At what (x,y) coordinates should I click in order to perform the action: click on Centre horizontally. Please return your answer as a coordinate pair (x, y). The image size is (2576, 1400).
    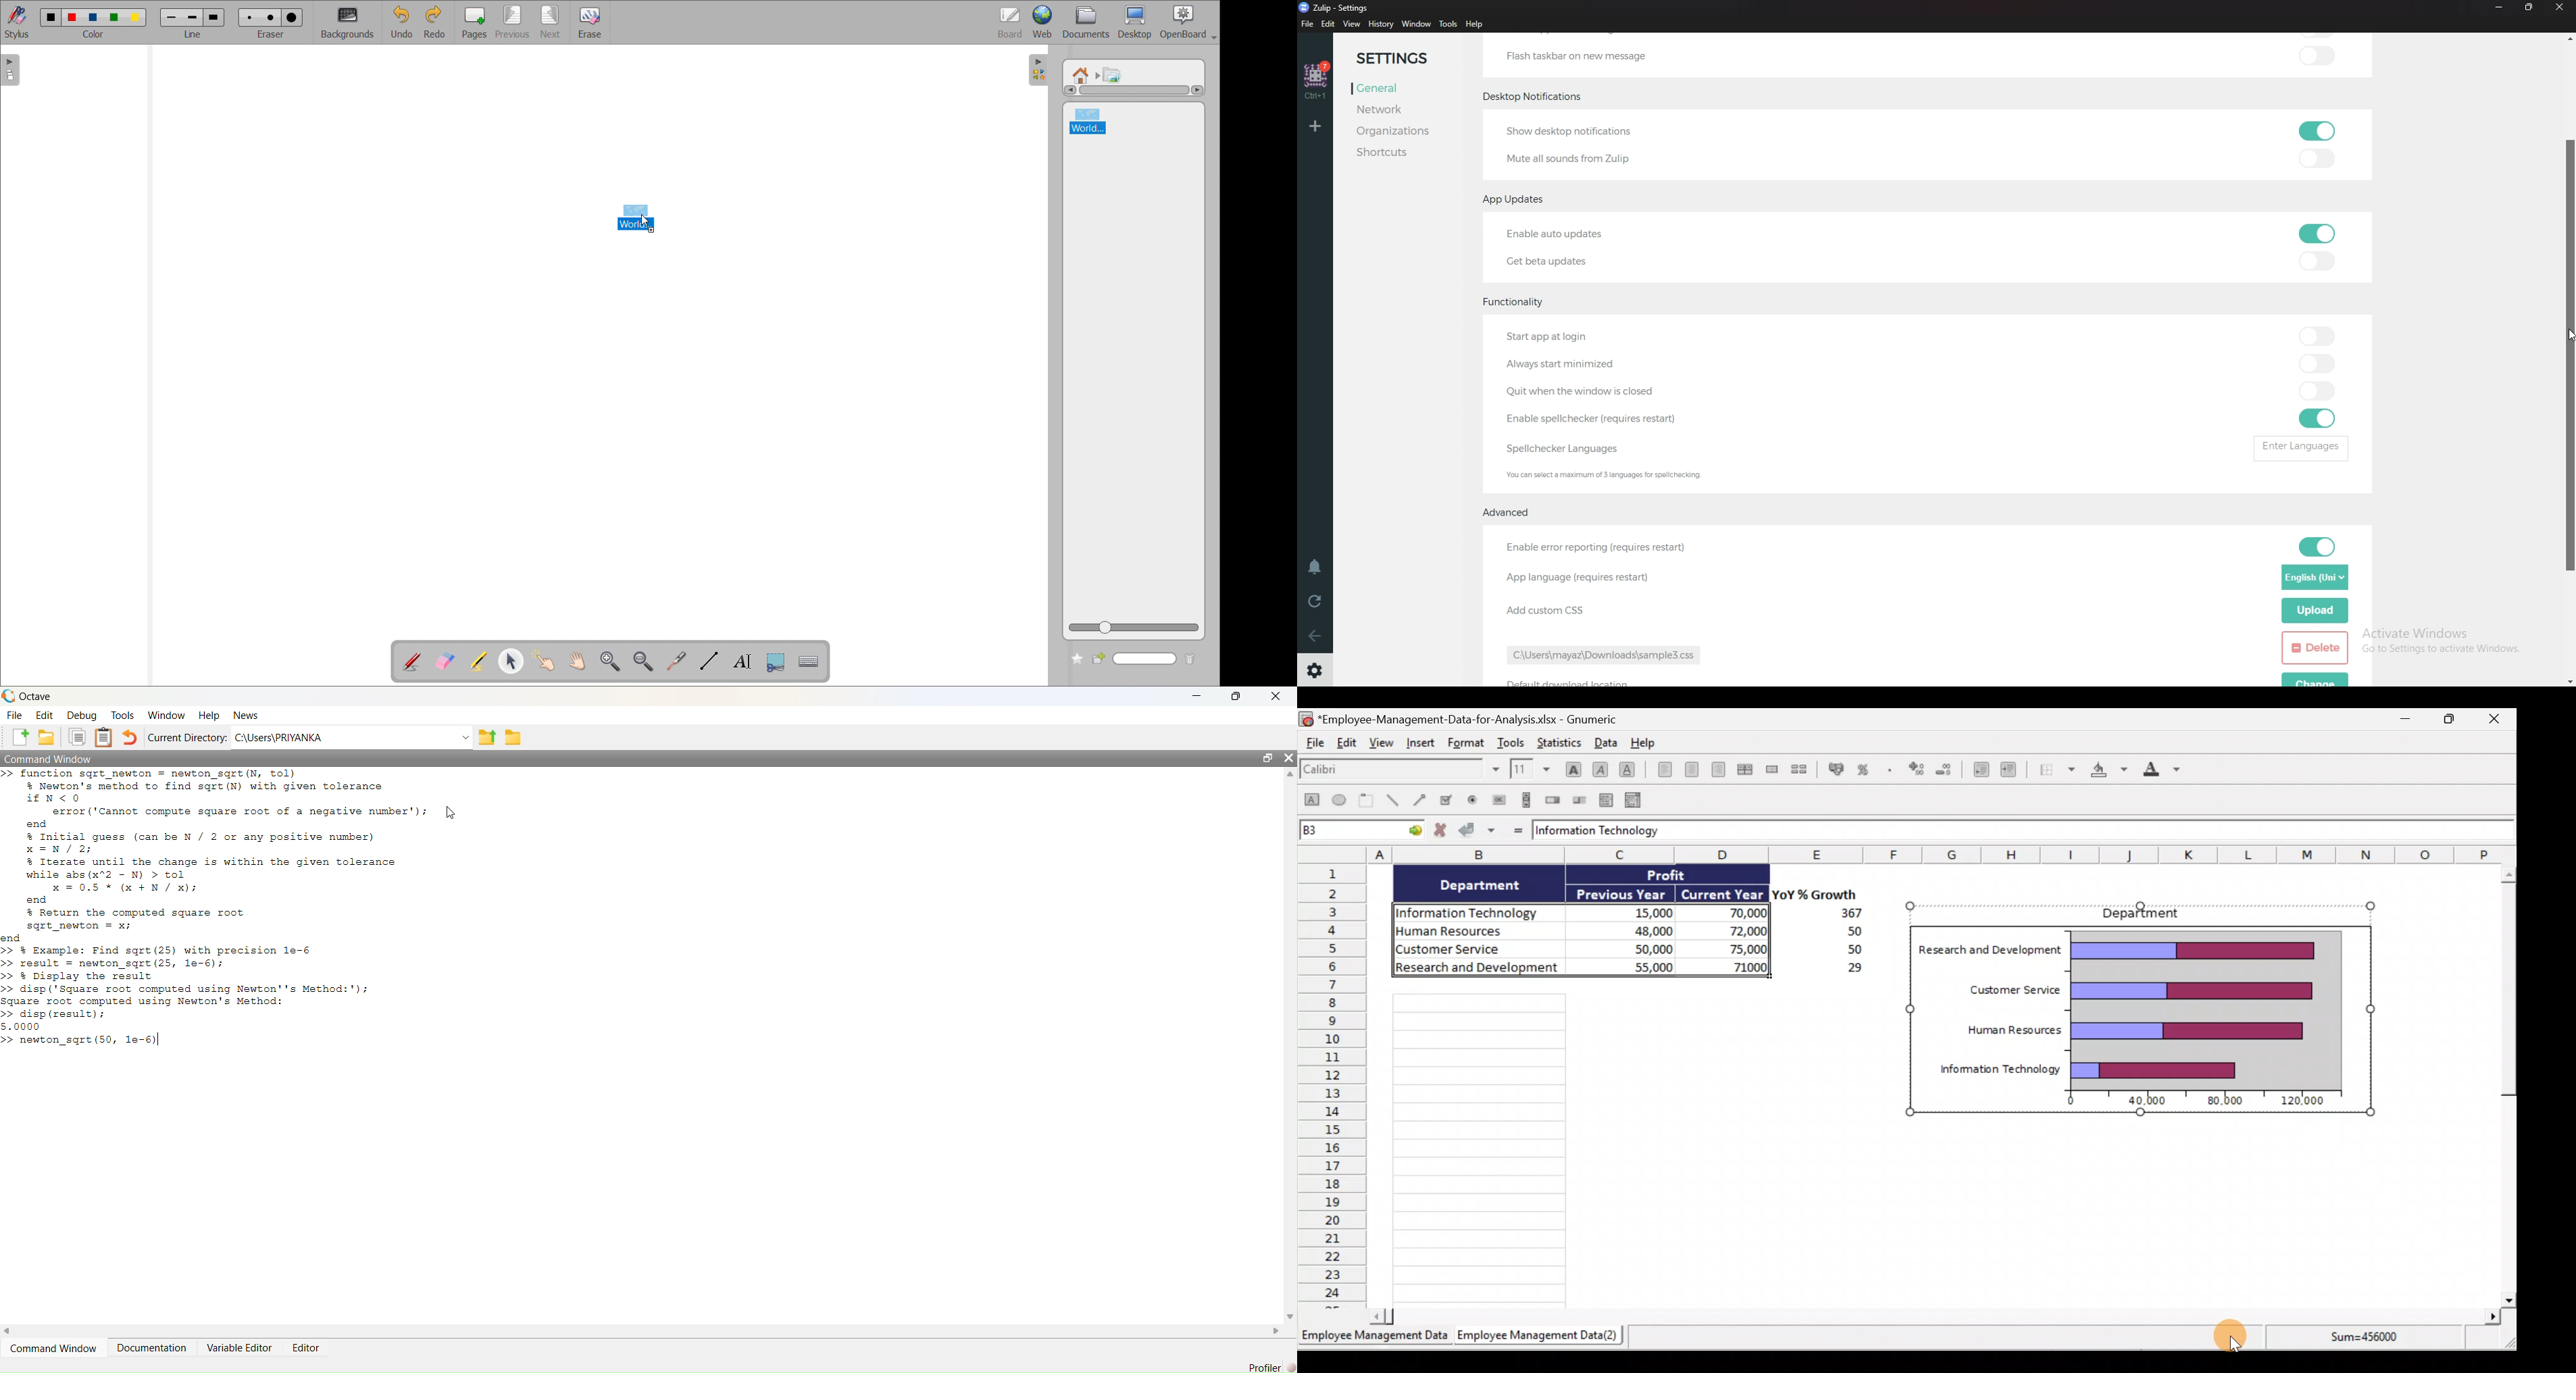
    Looking at the image, I should click on (1696, 771).